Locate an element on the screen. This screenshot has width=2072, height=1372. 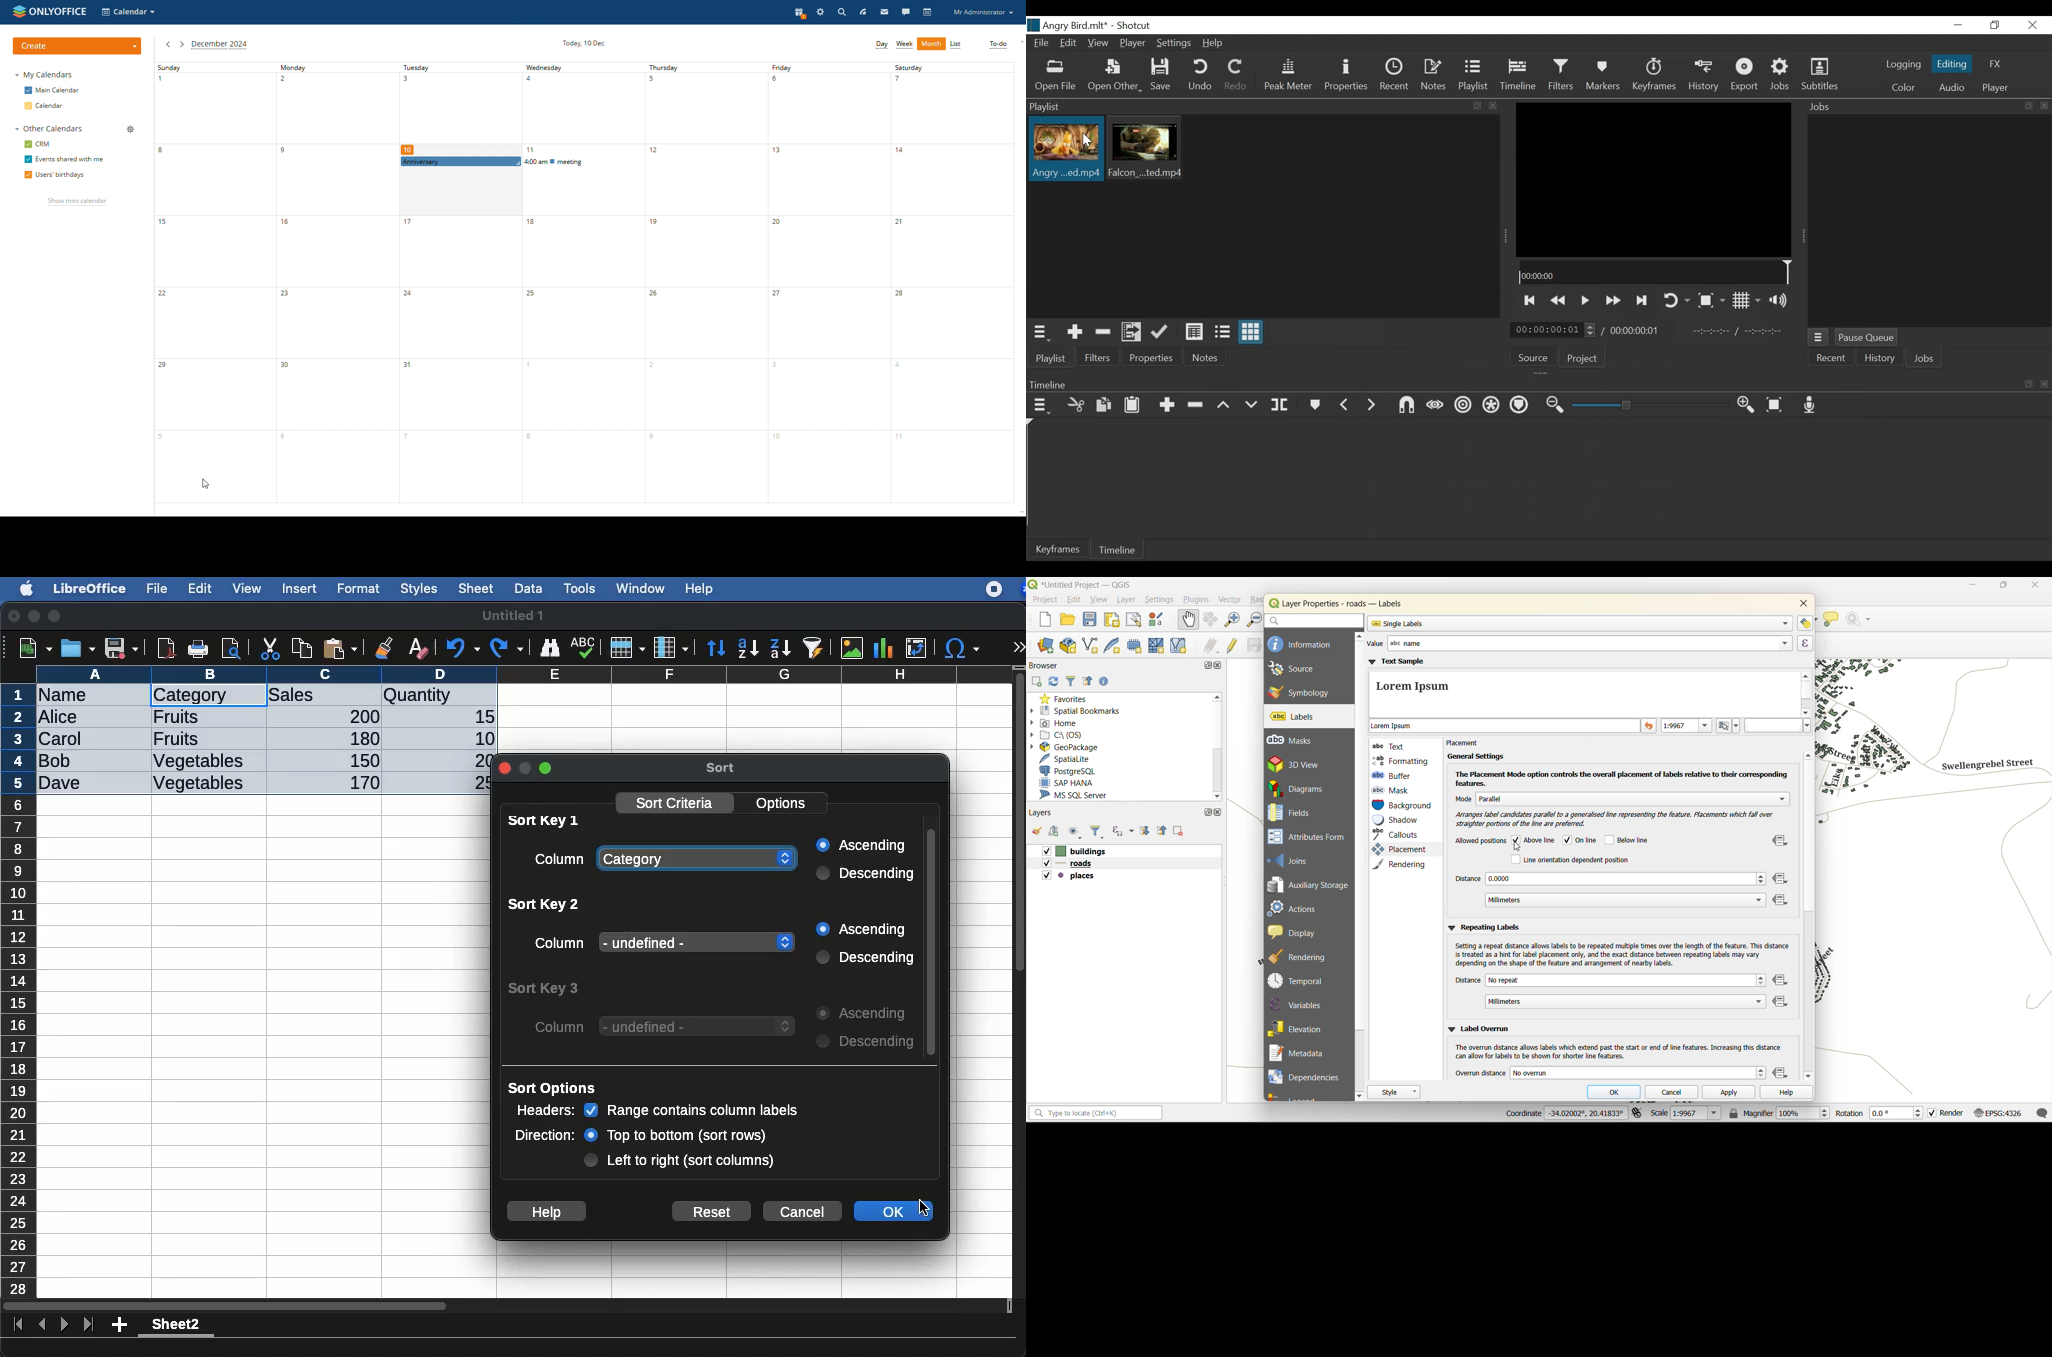
paste is located at coordinates (339, 648).